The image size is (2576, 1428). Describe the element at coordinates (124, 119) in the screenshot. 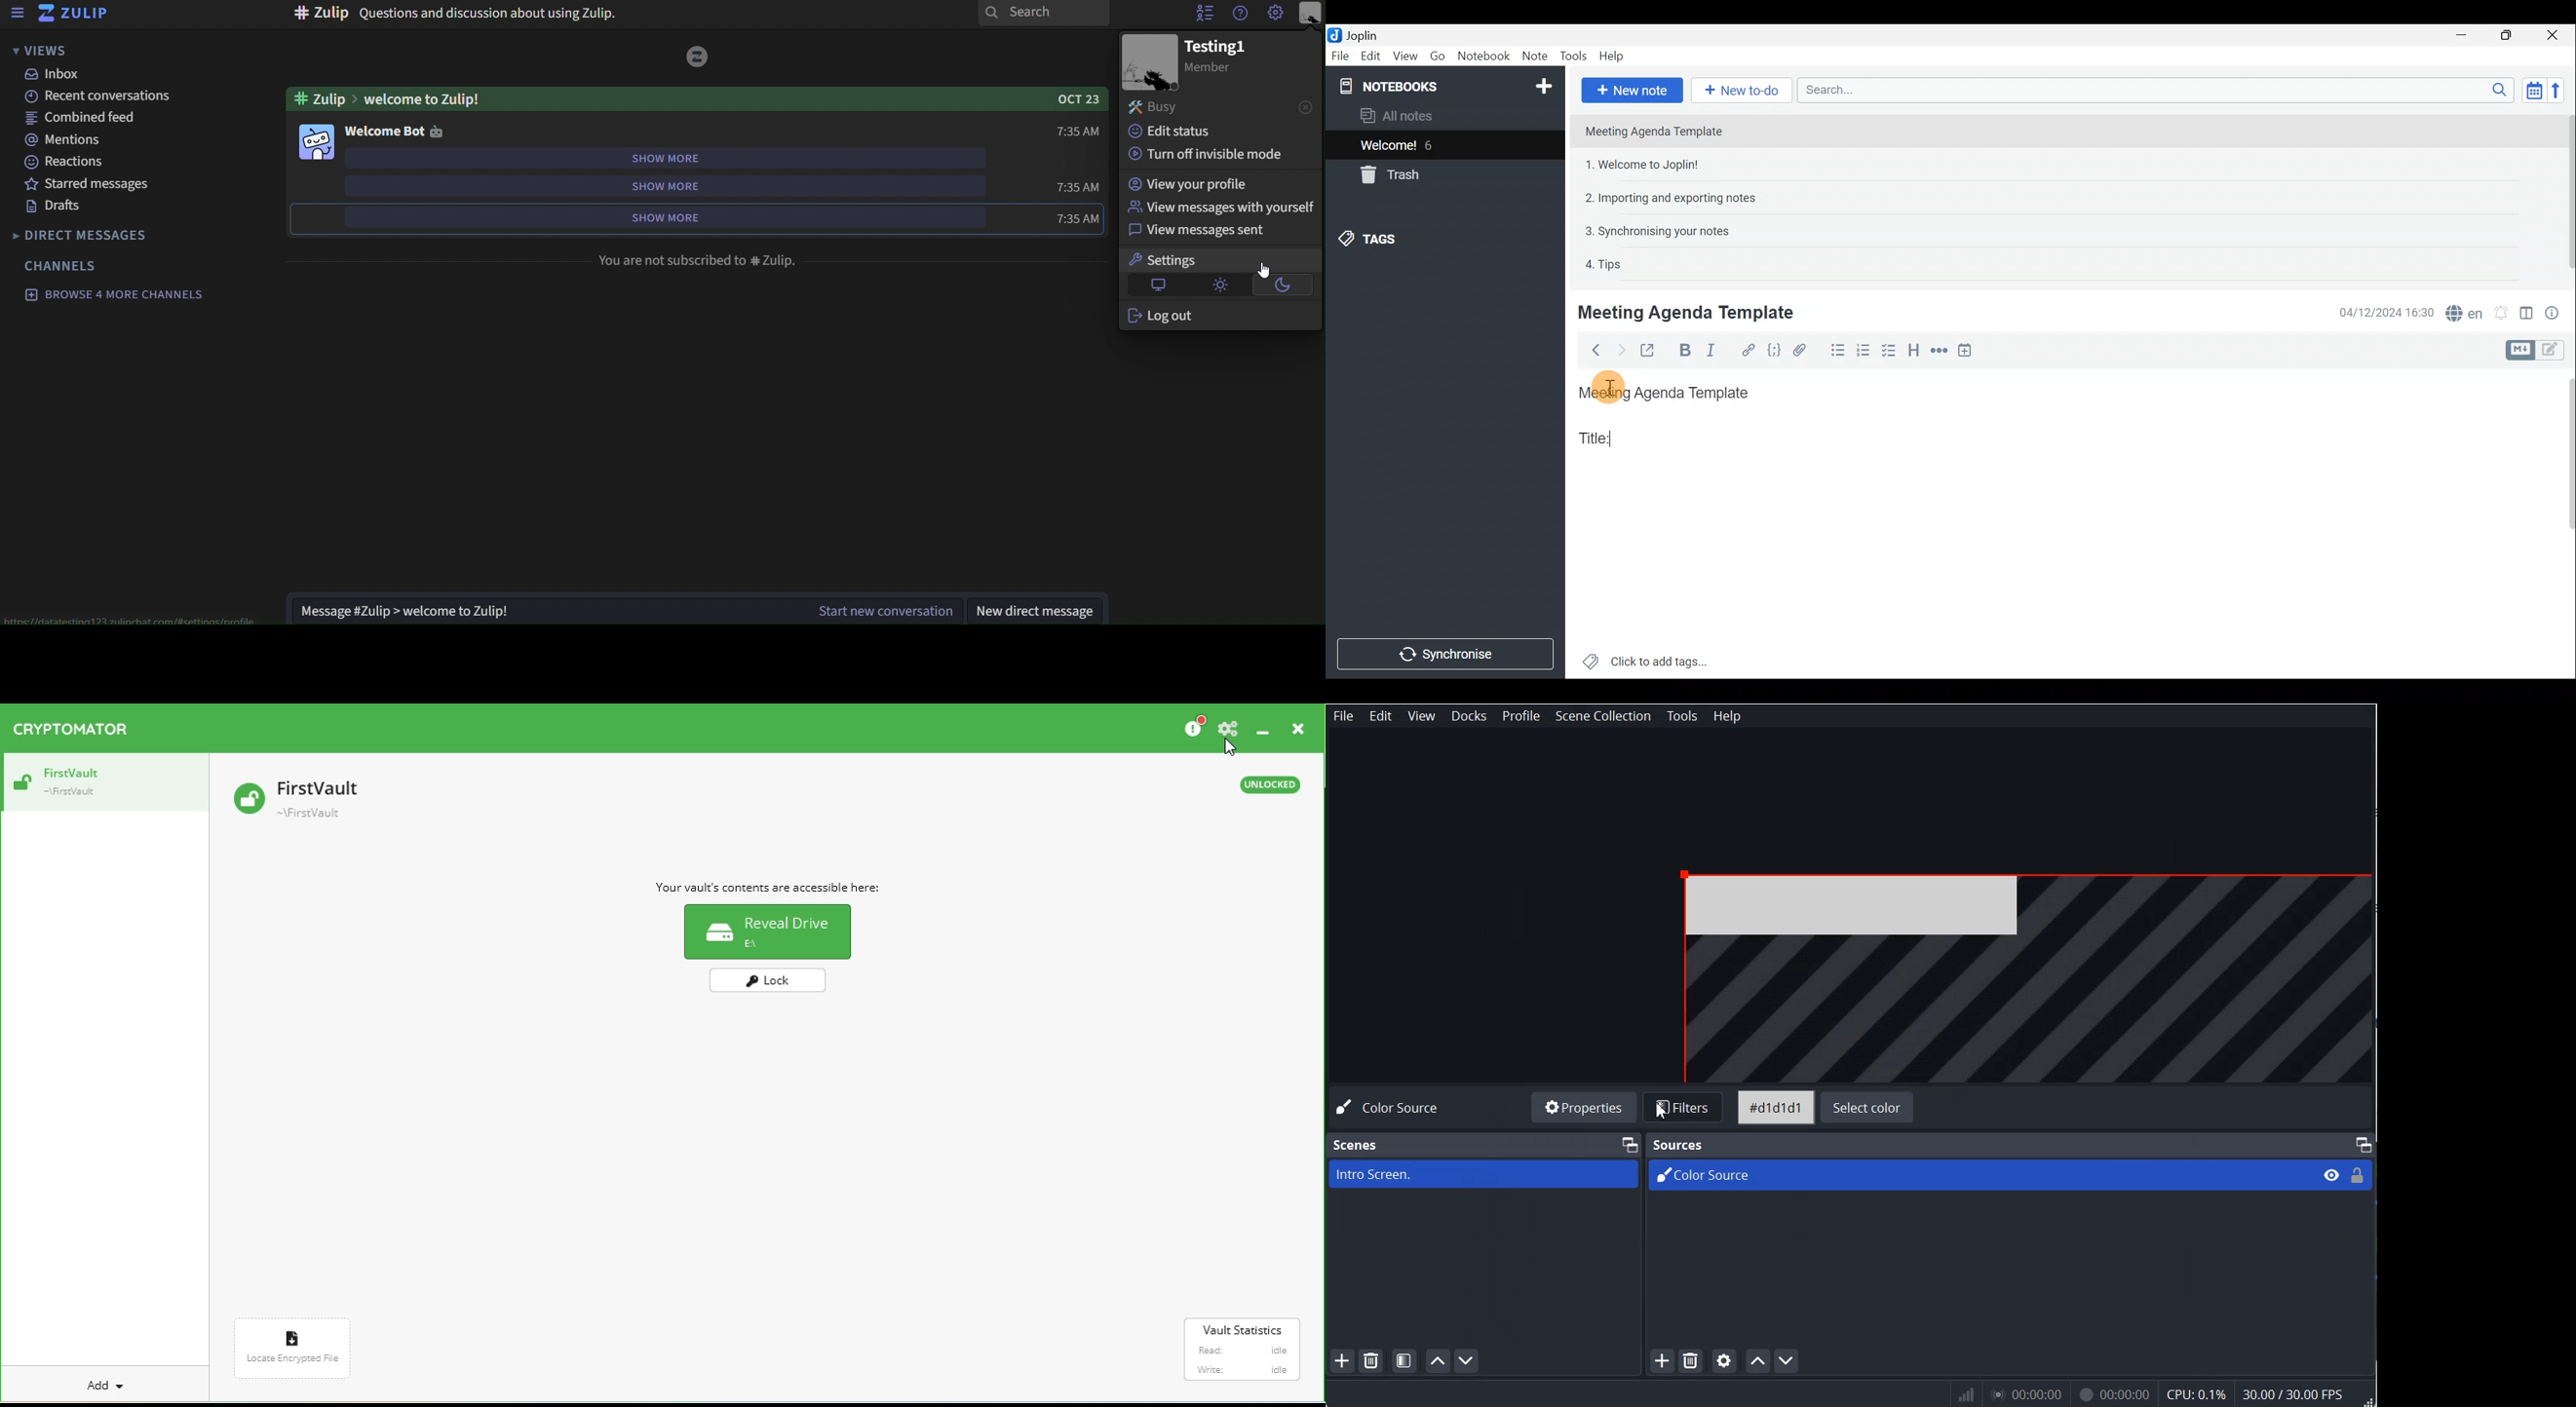

I see `combined feed` at that location.